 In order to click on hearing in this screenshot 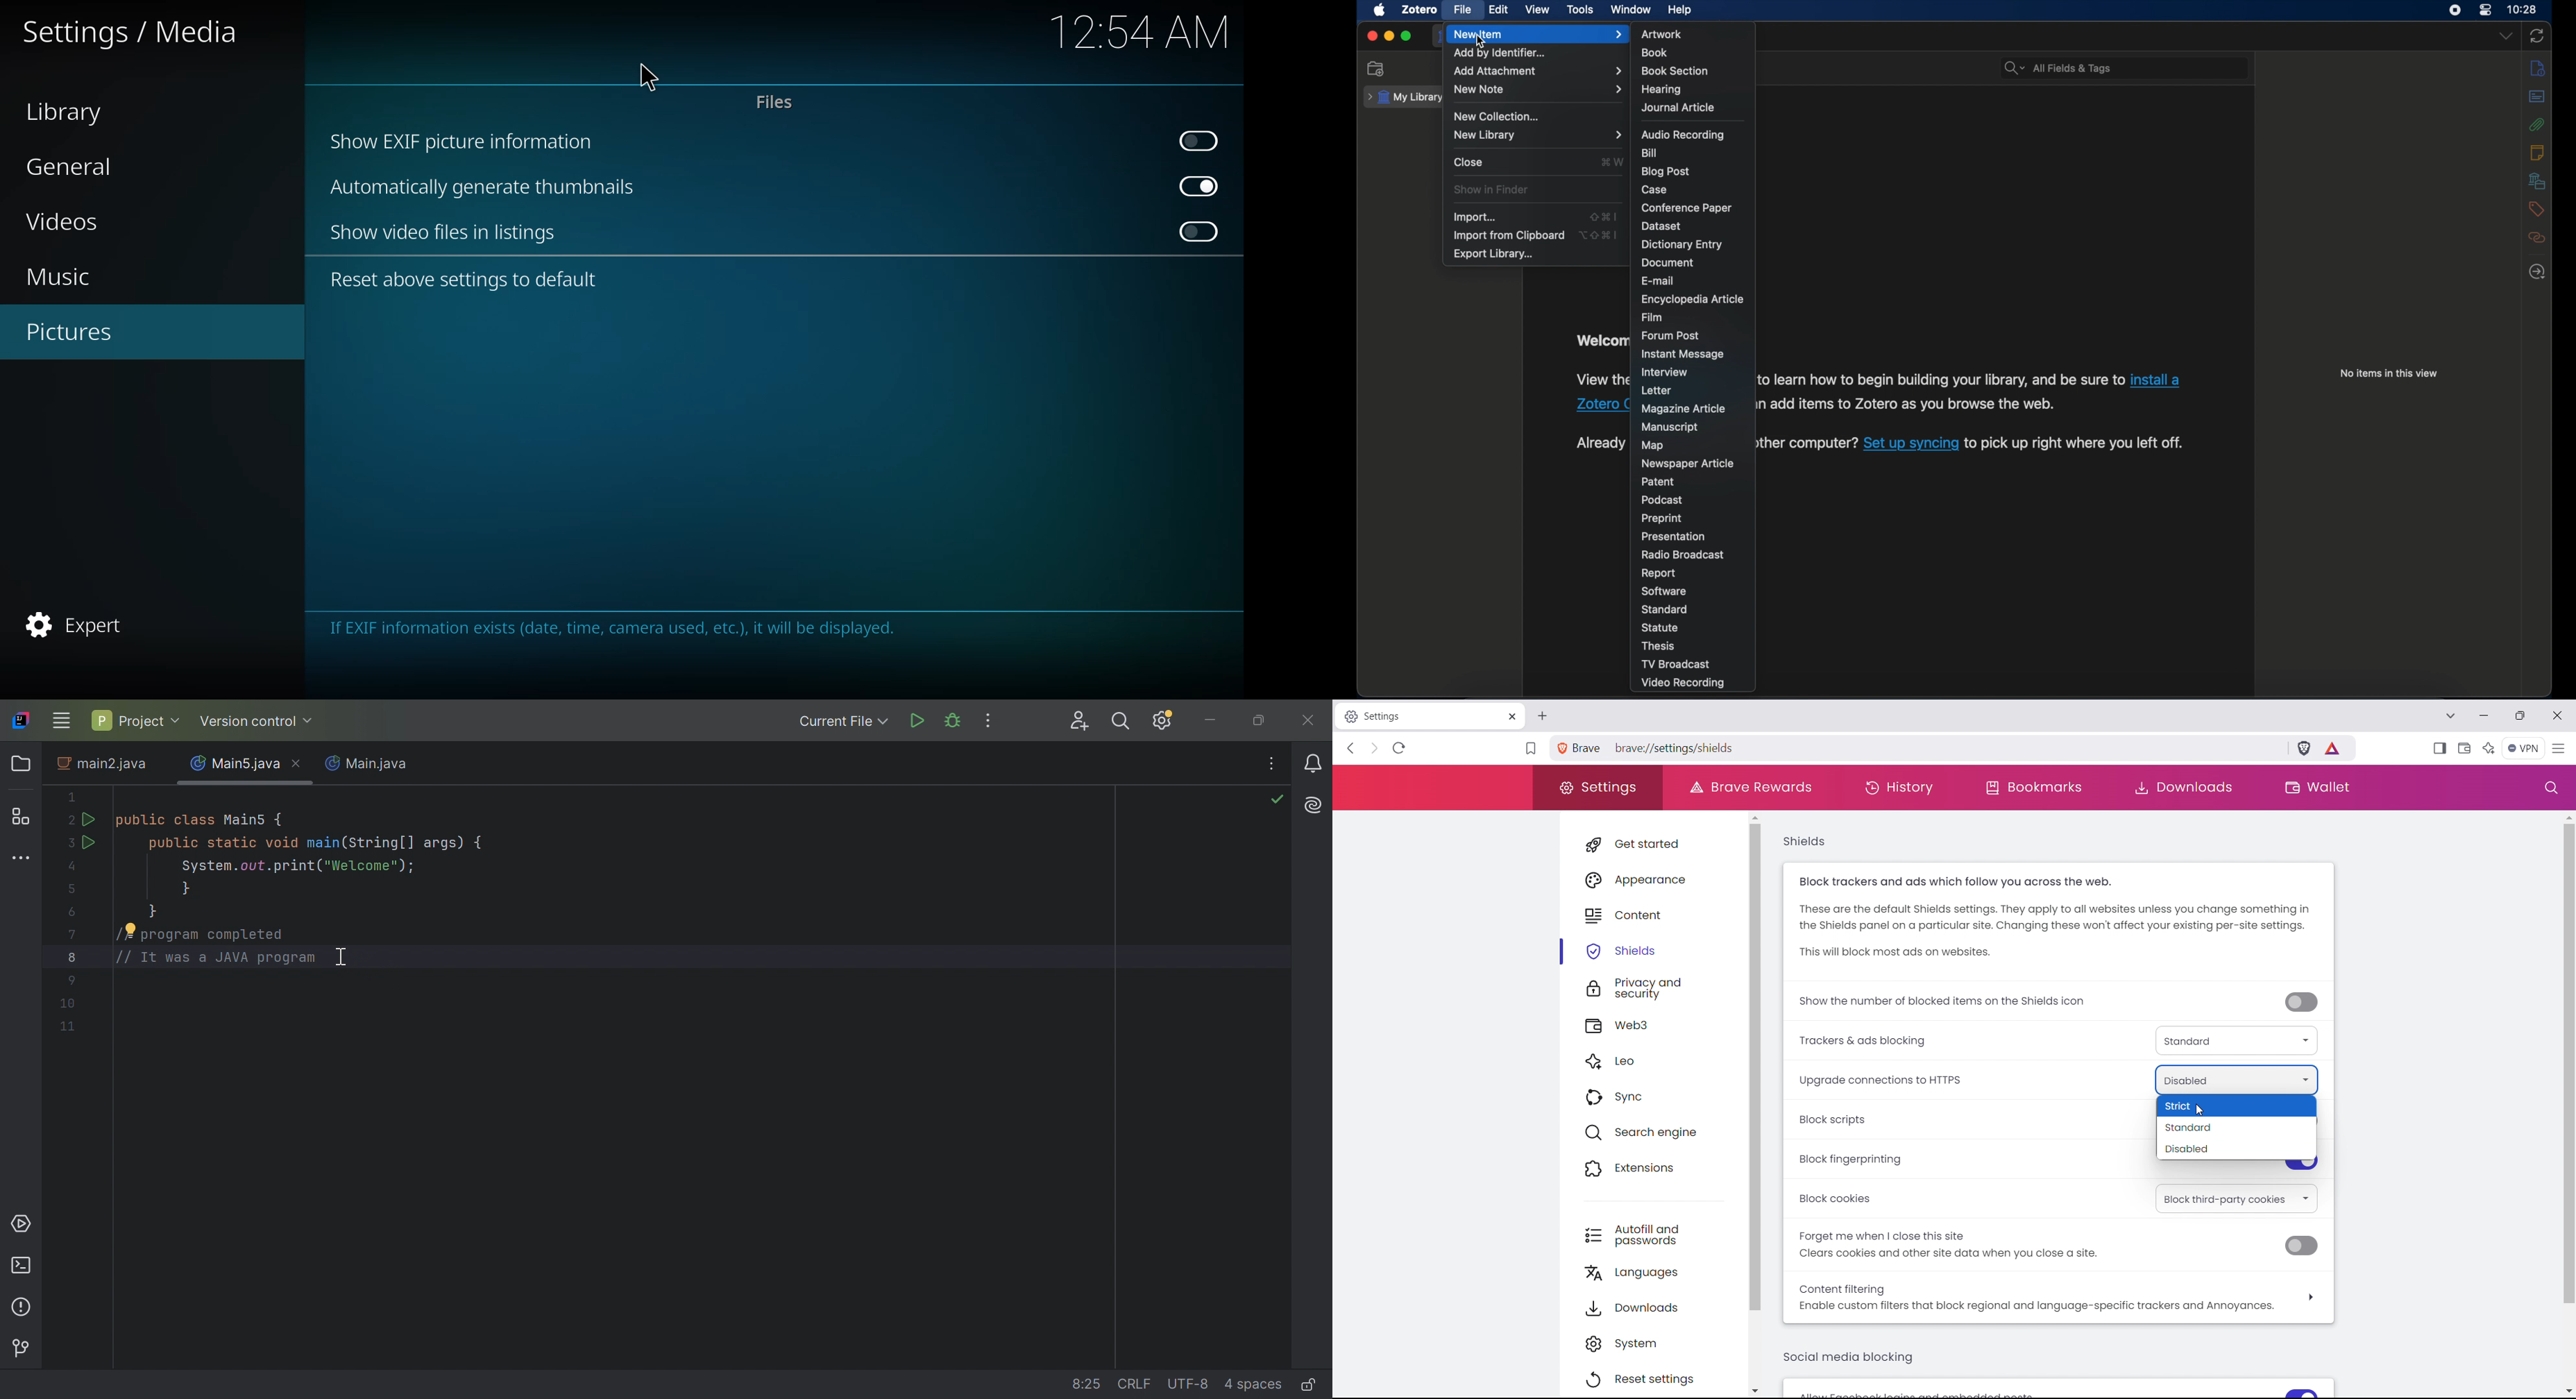, I will do `click(1660, 89)`.